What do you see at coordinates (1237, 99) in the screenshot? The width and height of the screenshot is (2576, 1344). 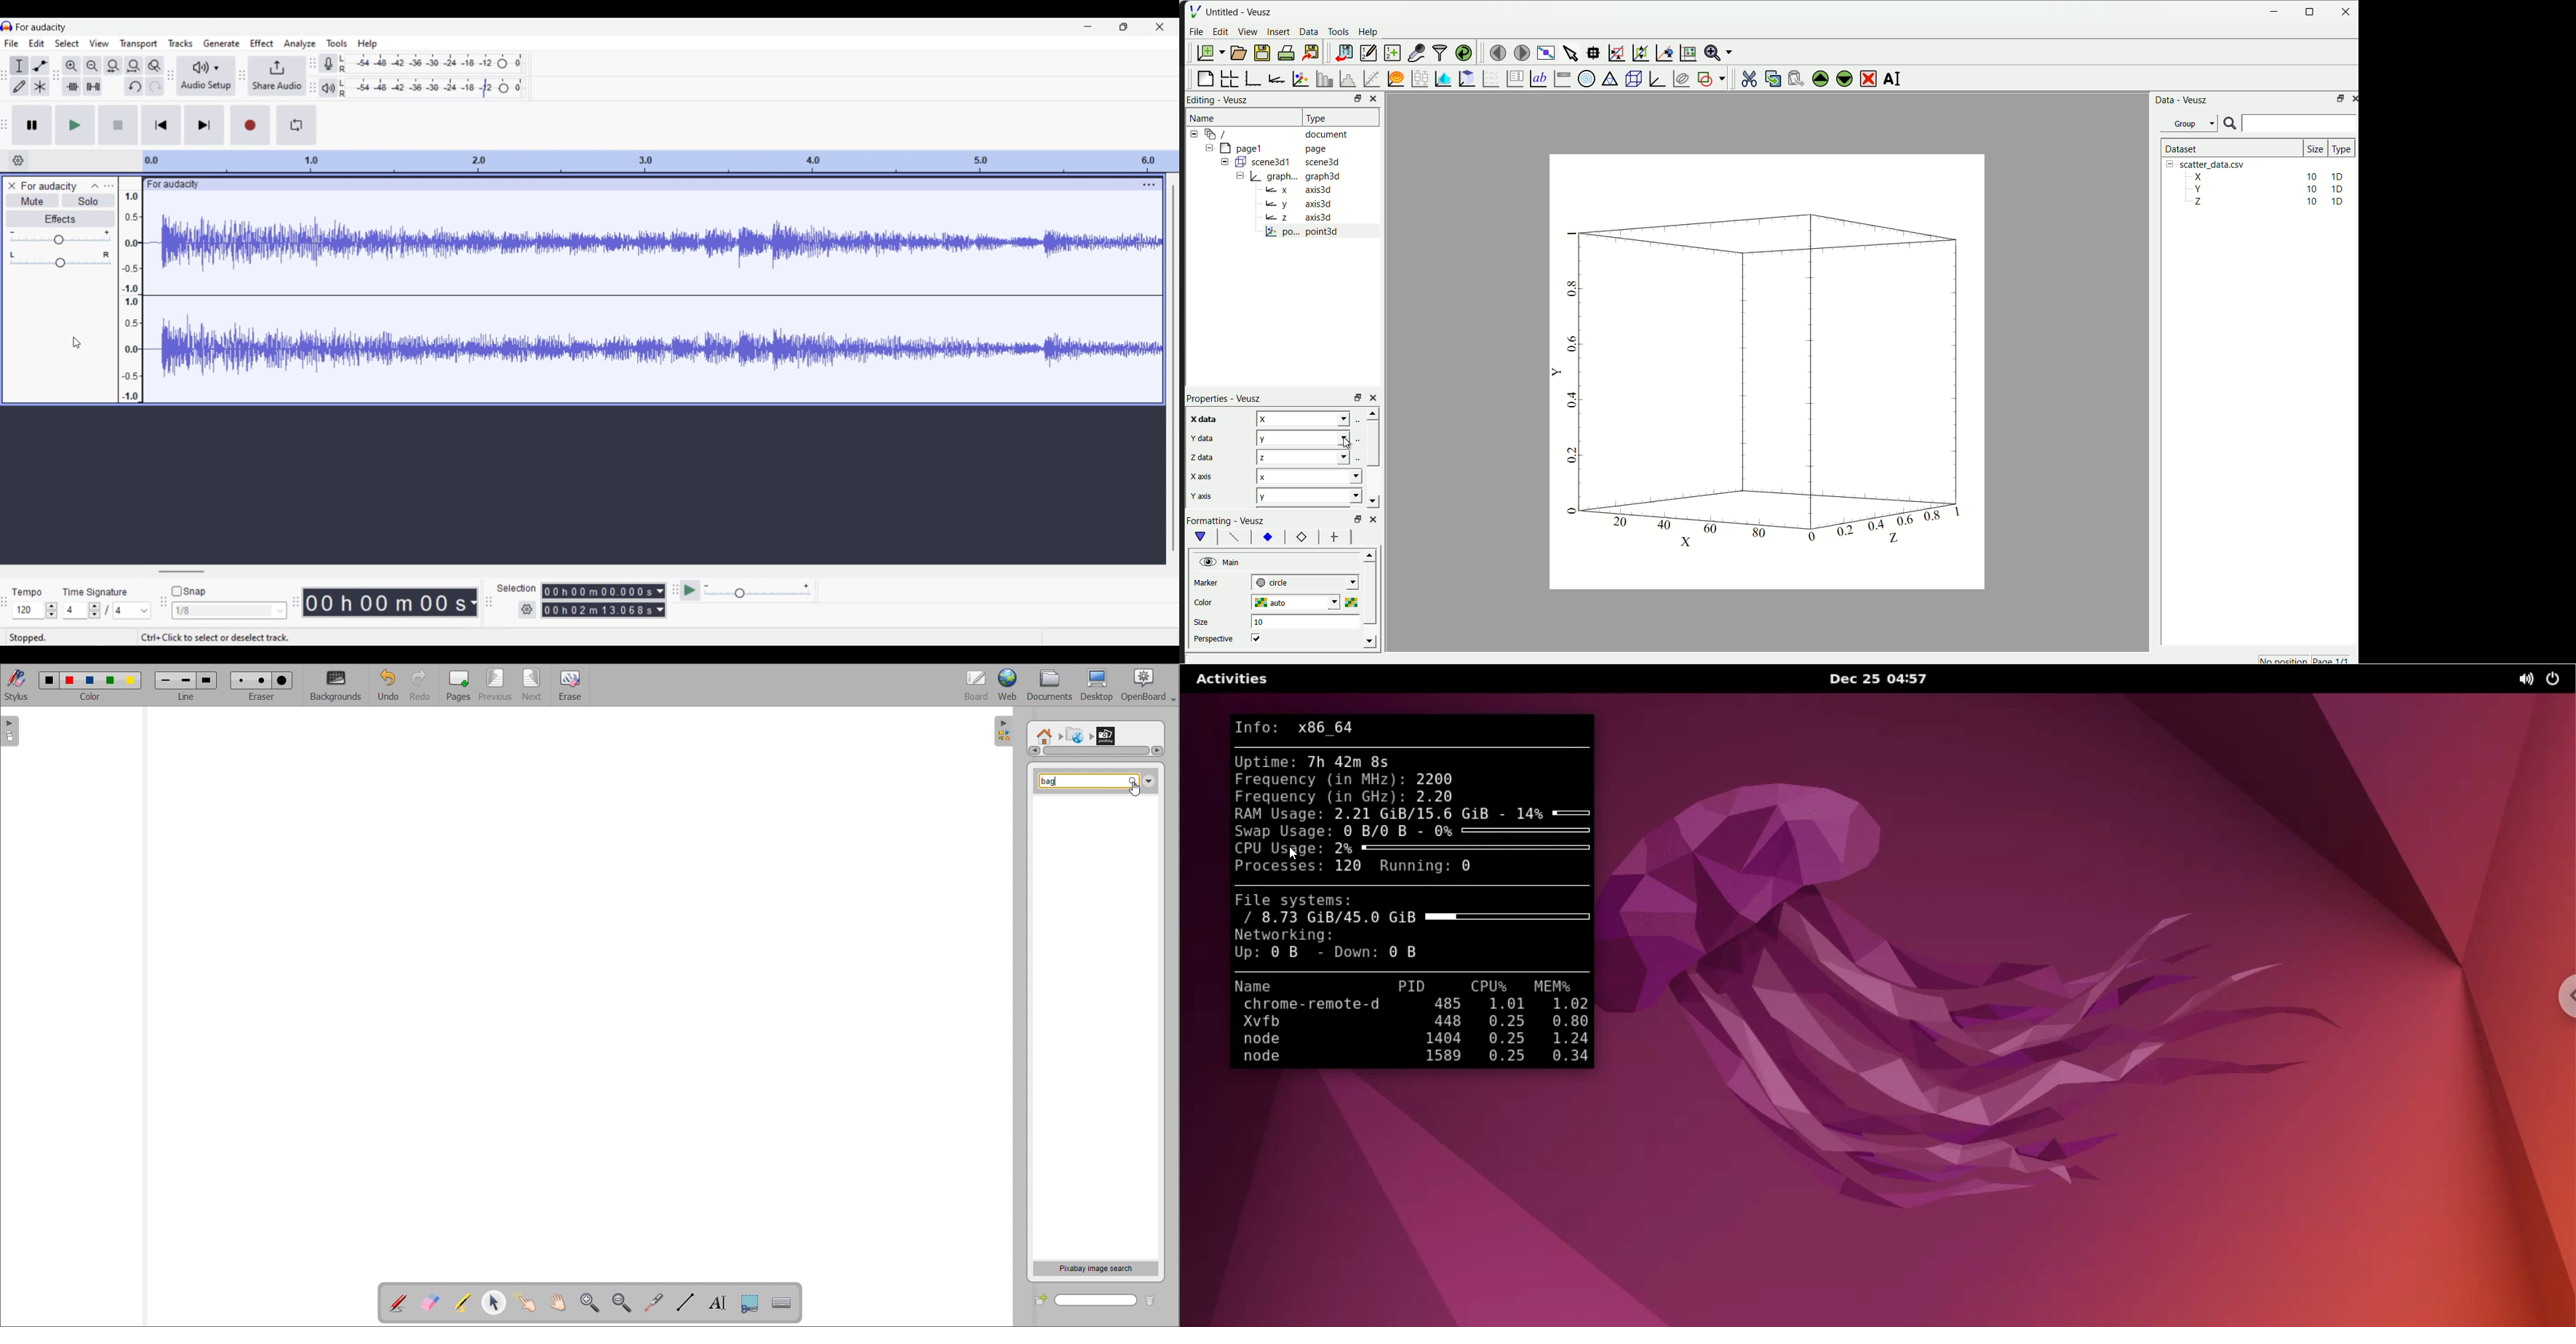 I see `Veusz` at bounding box center [1237, 99].